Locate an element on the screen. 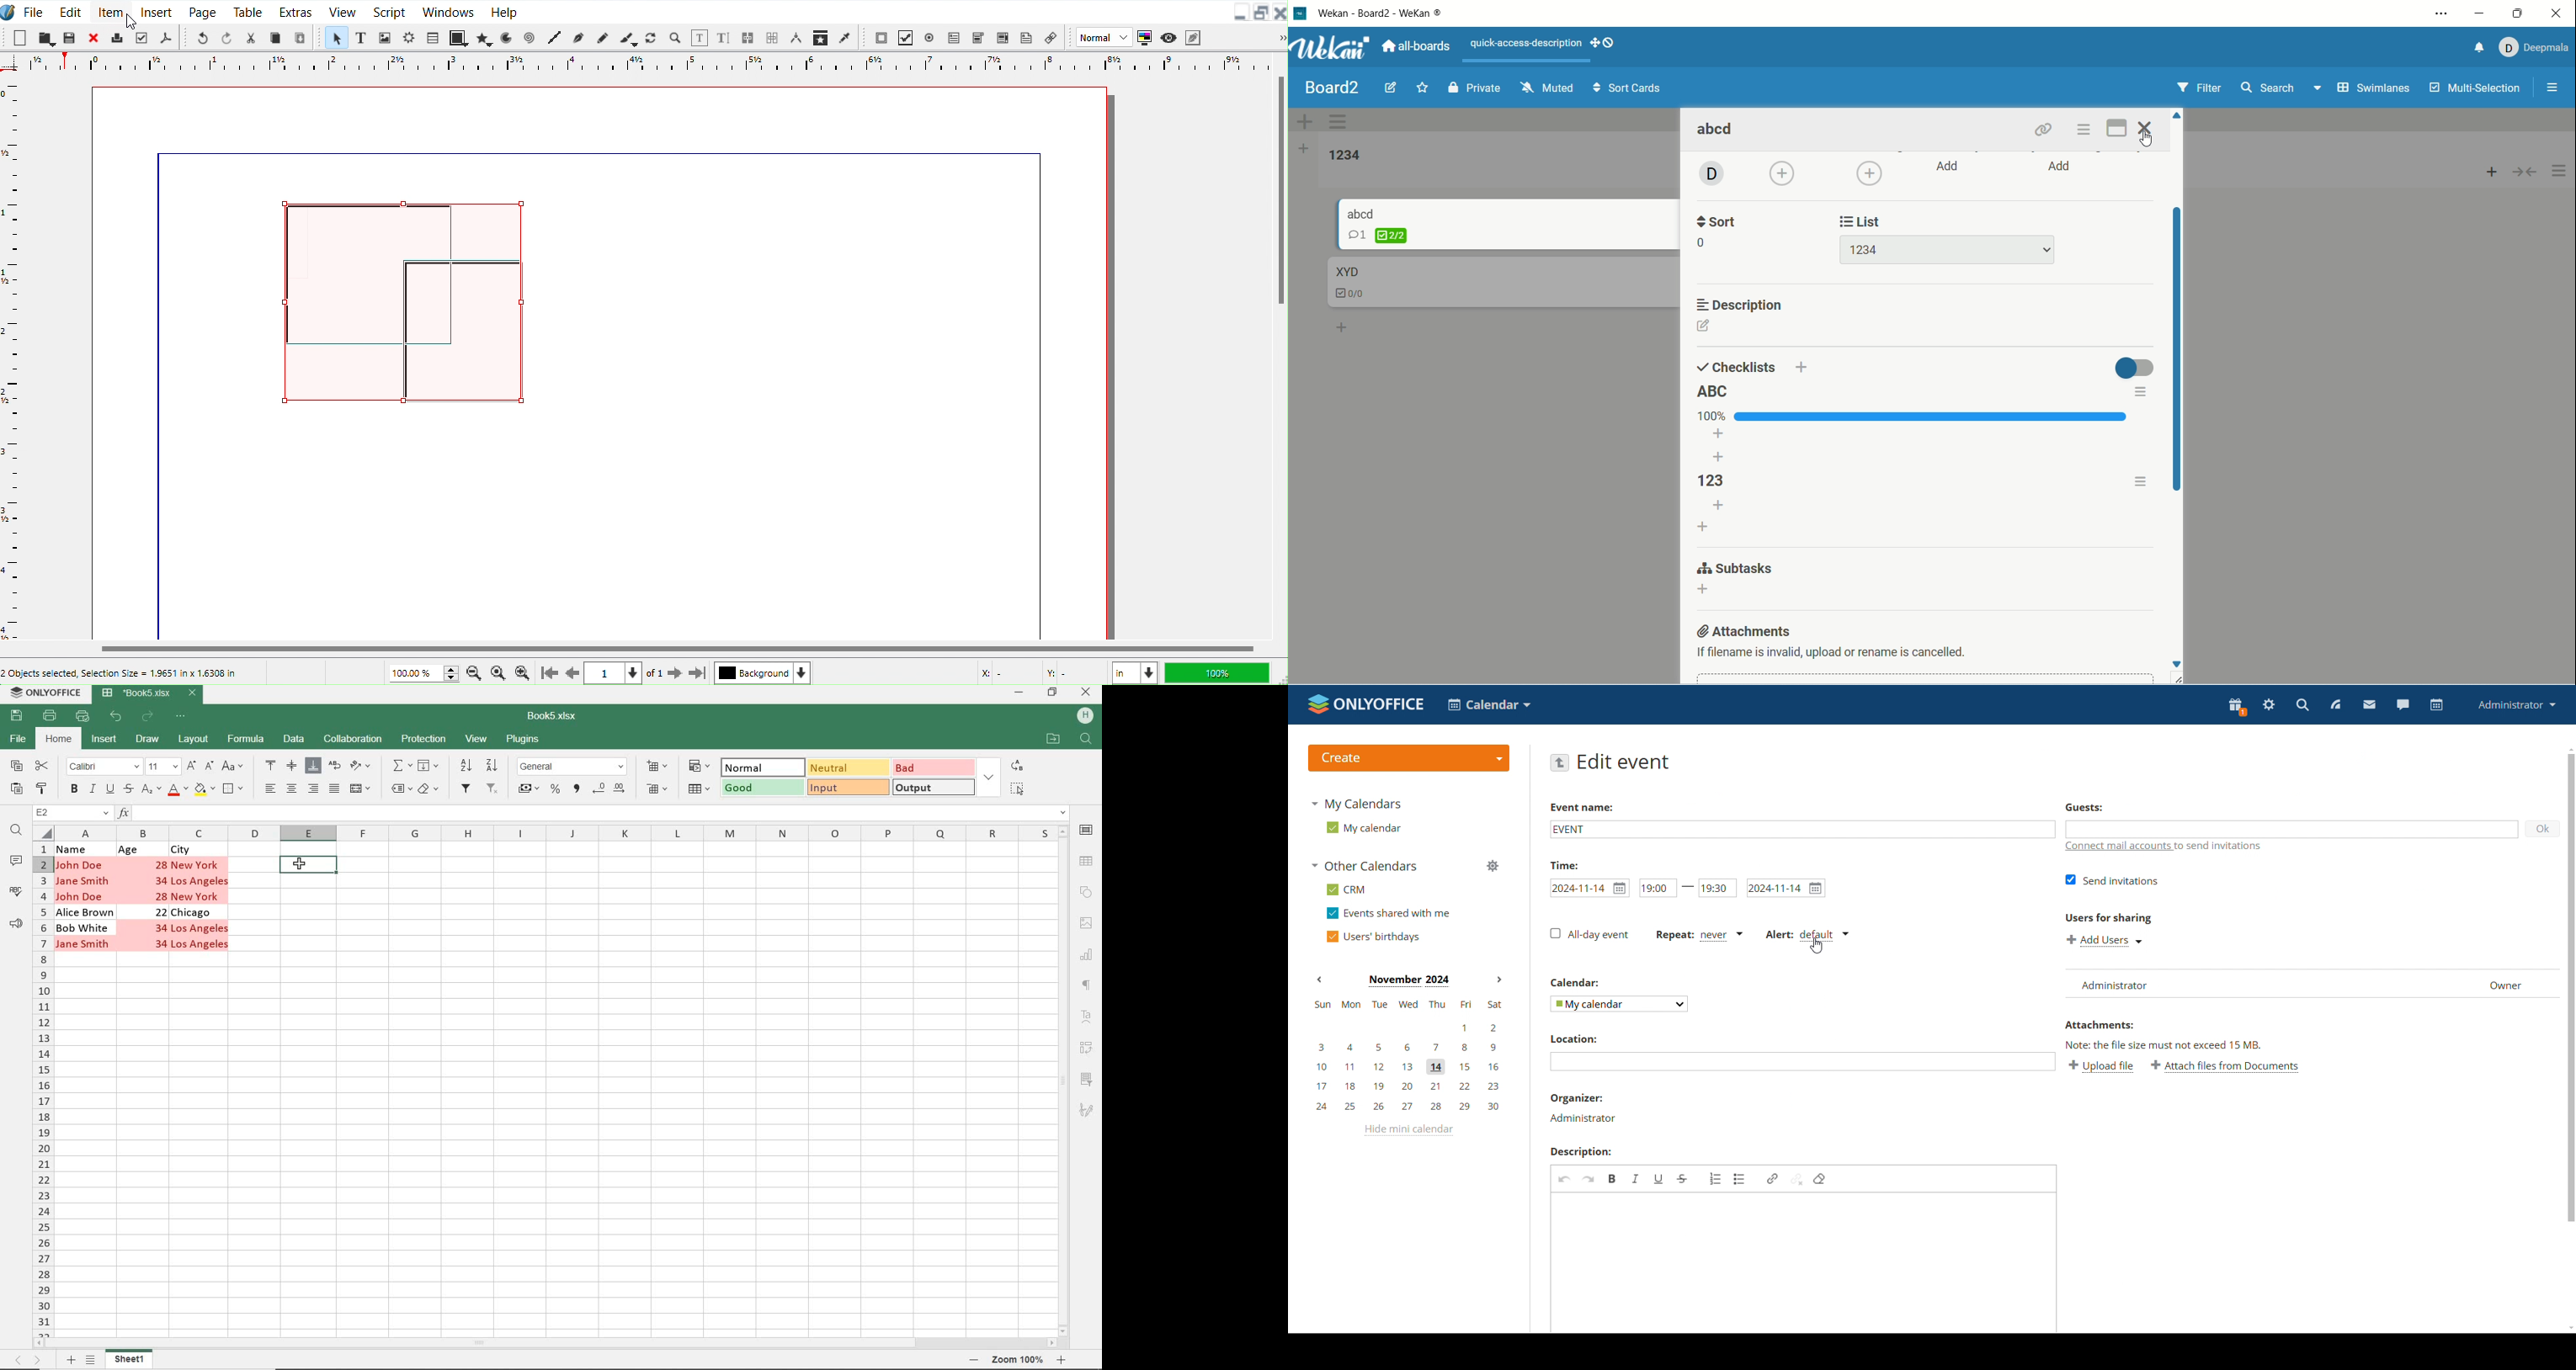  PASTE is located at coordinates (15, 790).